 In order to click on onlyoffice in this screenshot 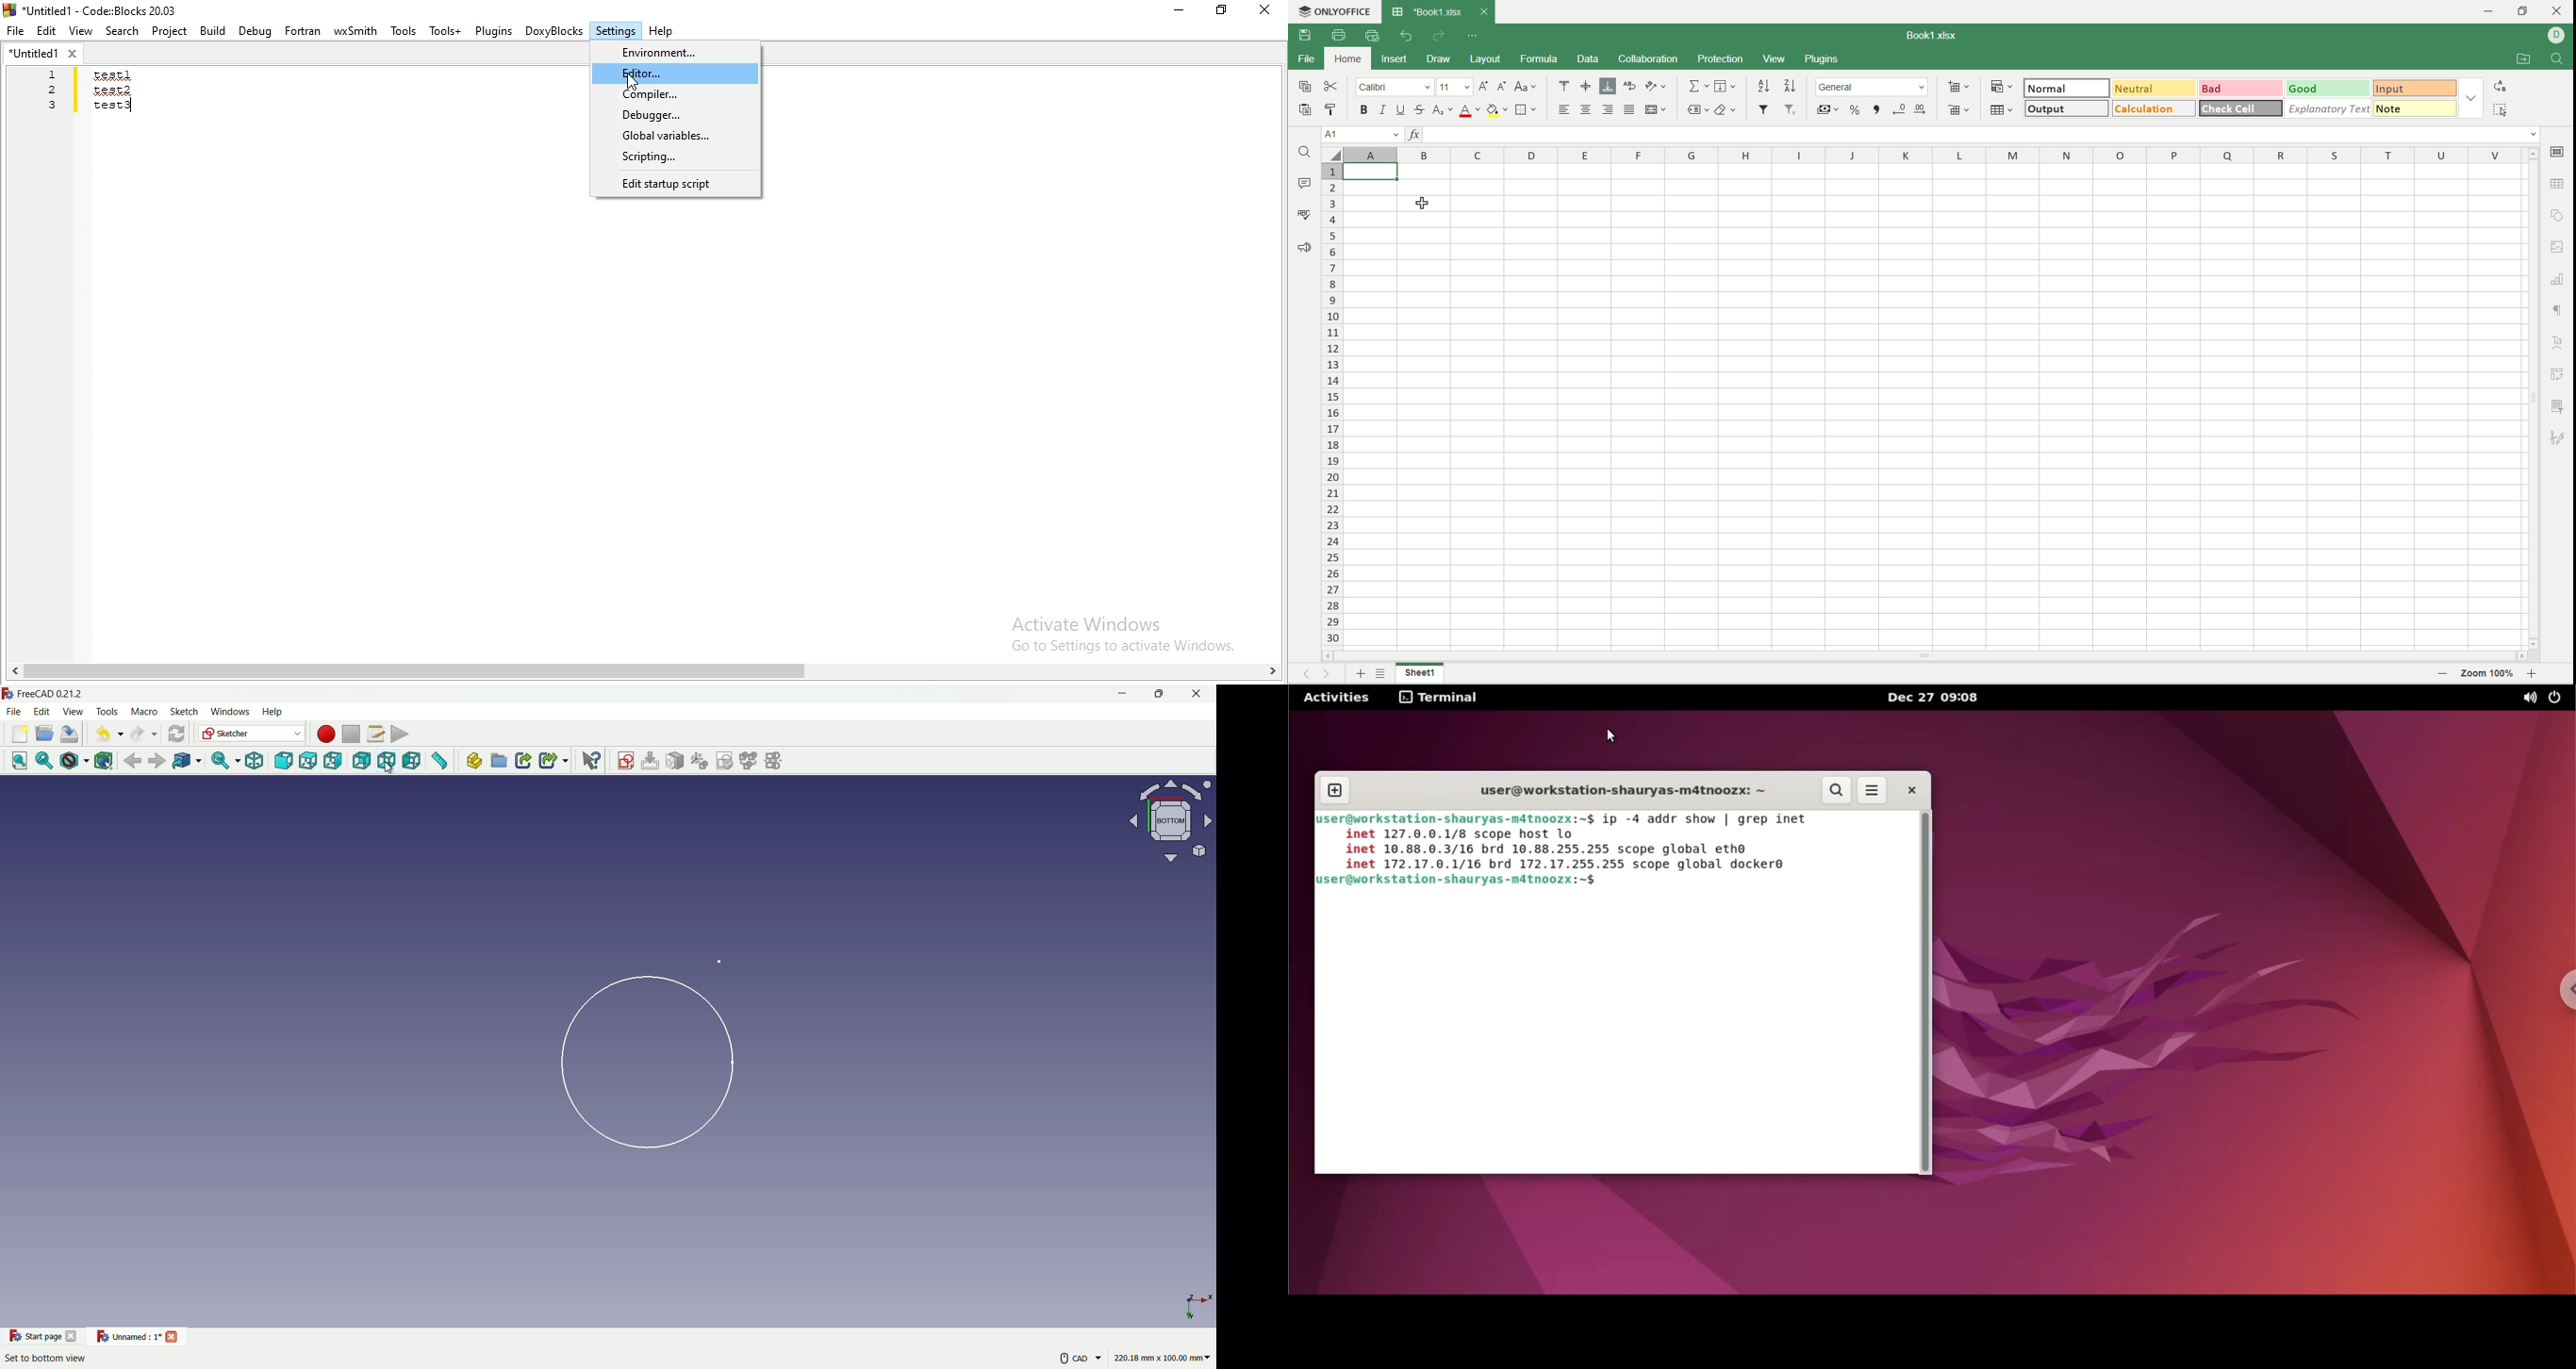, I will do `click(1337, 12)`.